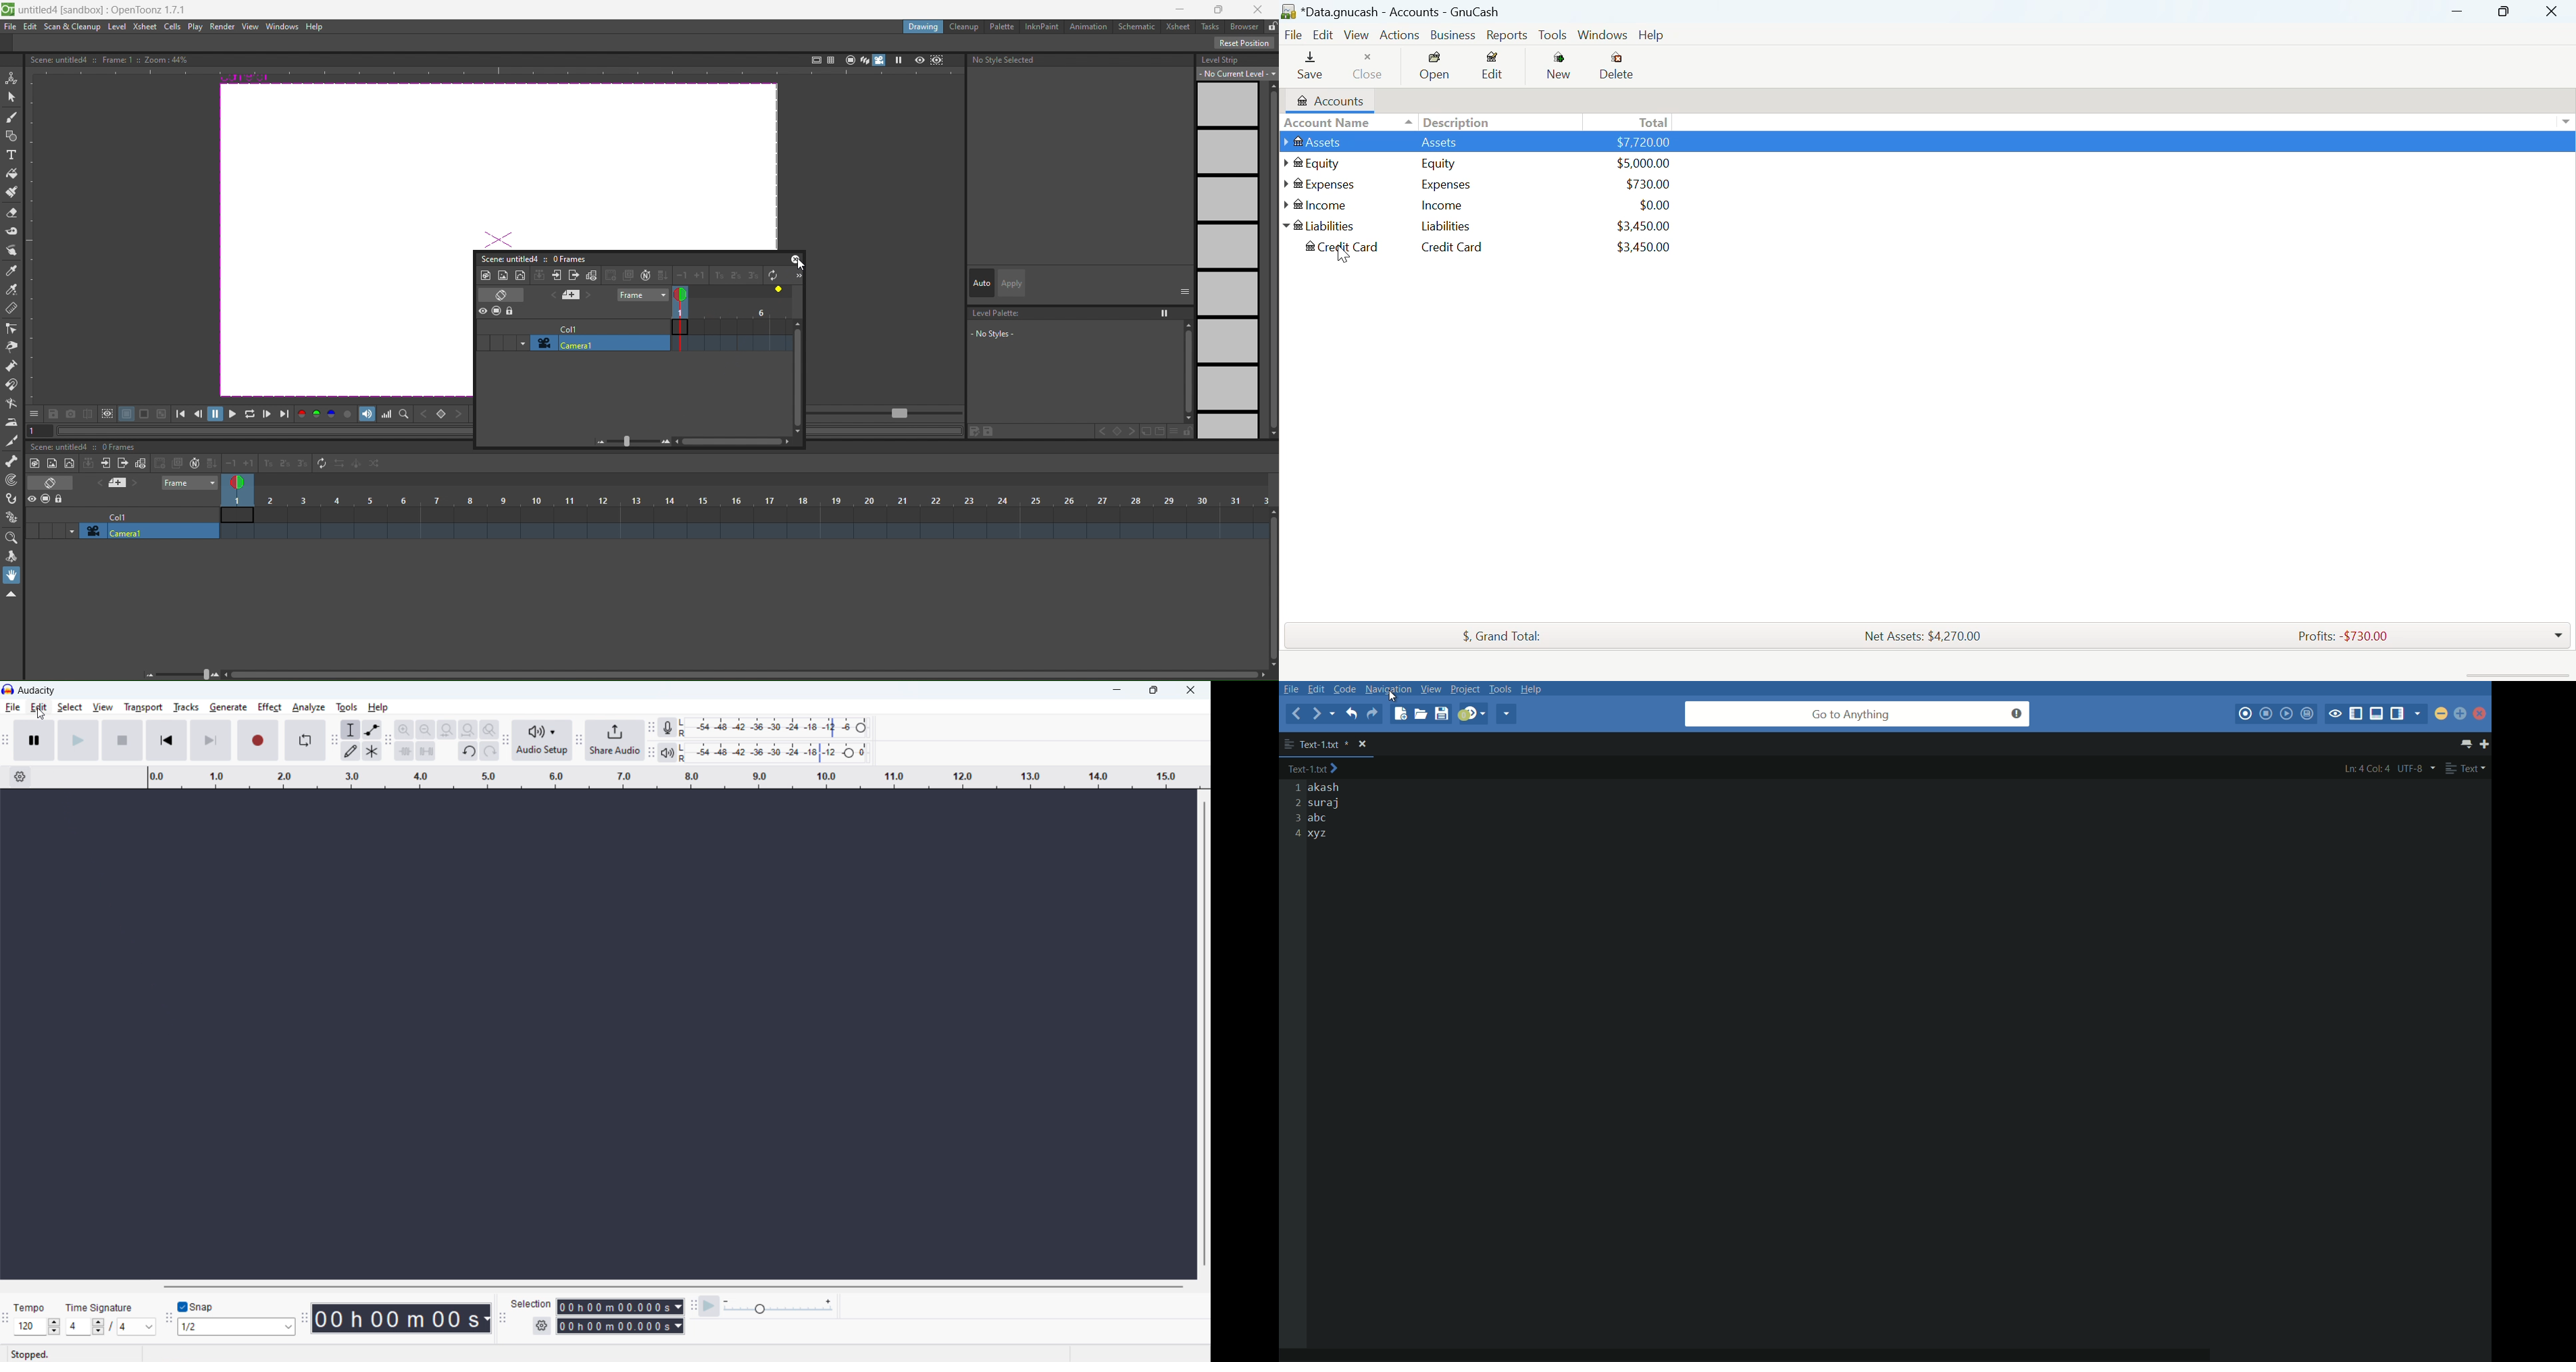 The width and height of the screenshot is (2576, 1372). What do you see at coordinates (12, 252) in the screenshot?
I see `finger tool` at bounding box center [12, 252].